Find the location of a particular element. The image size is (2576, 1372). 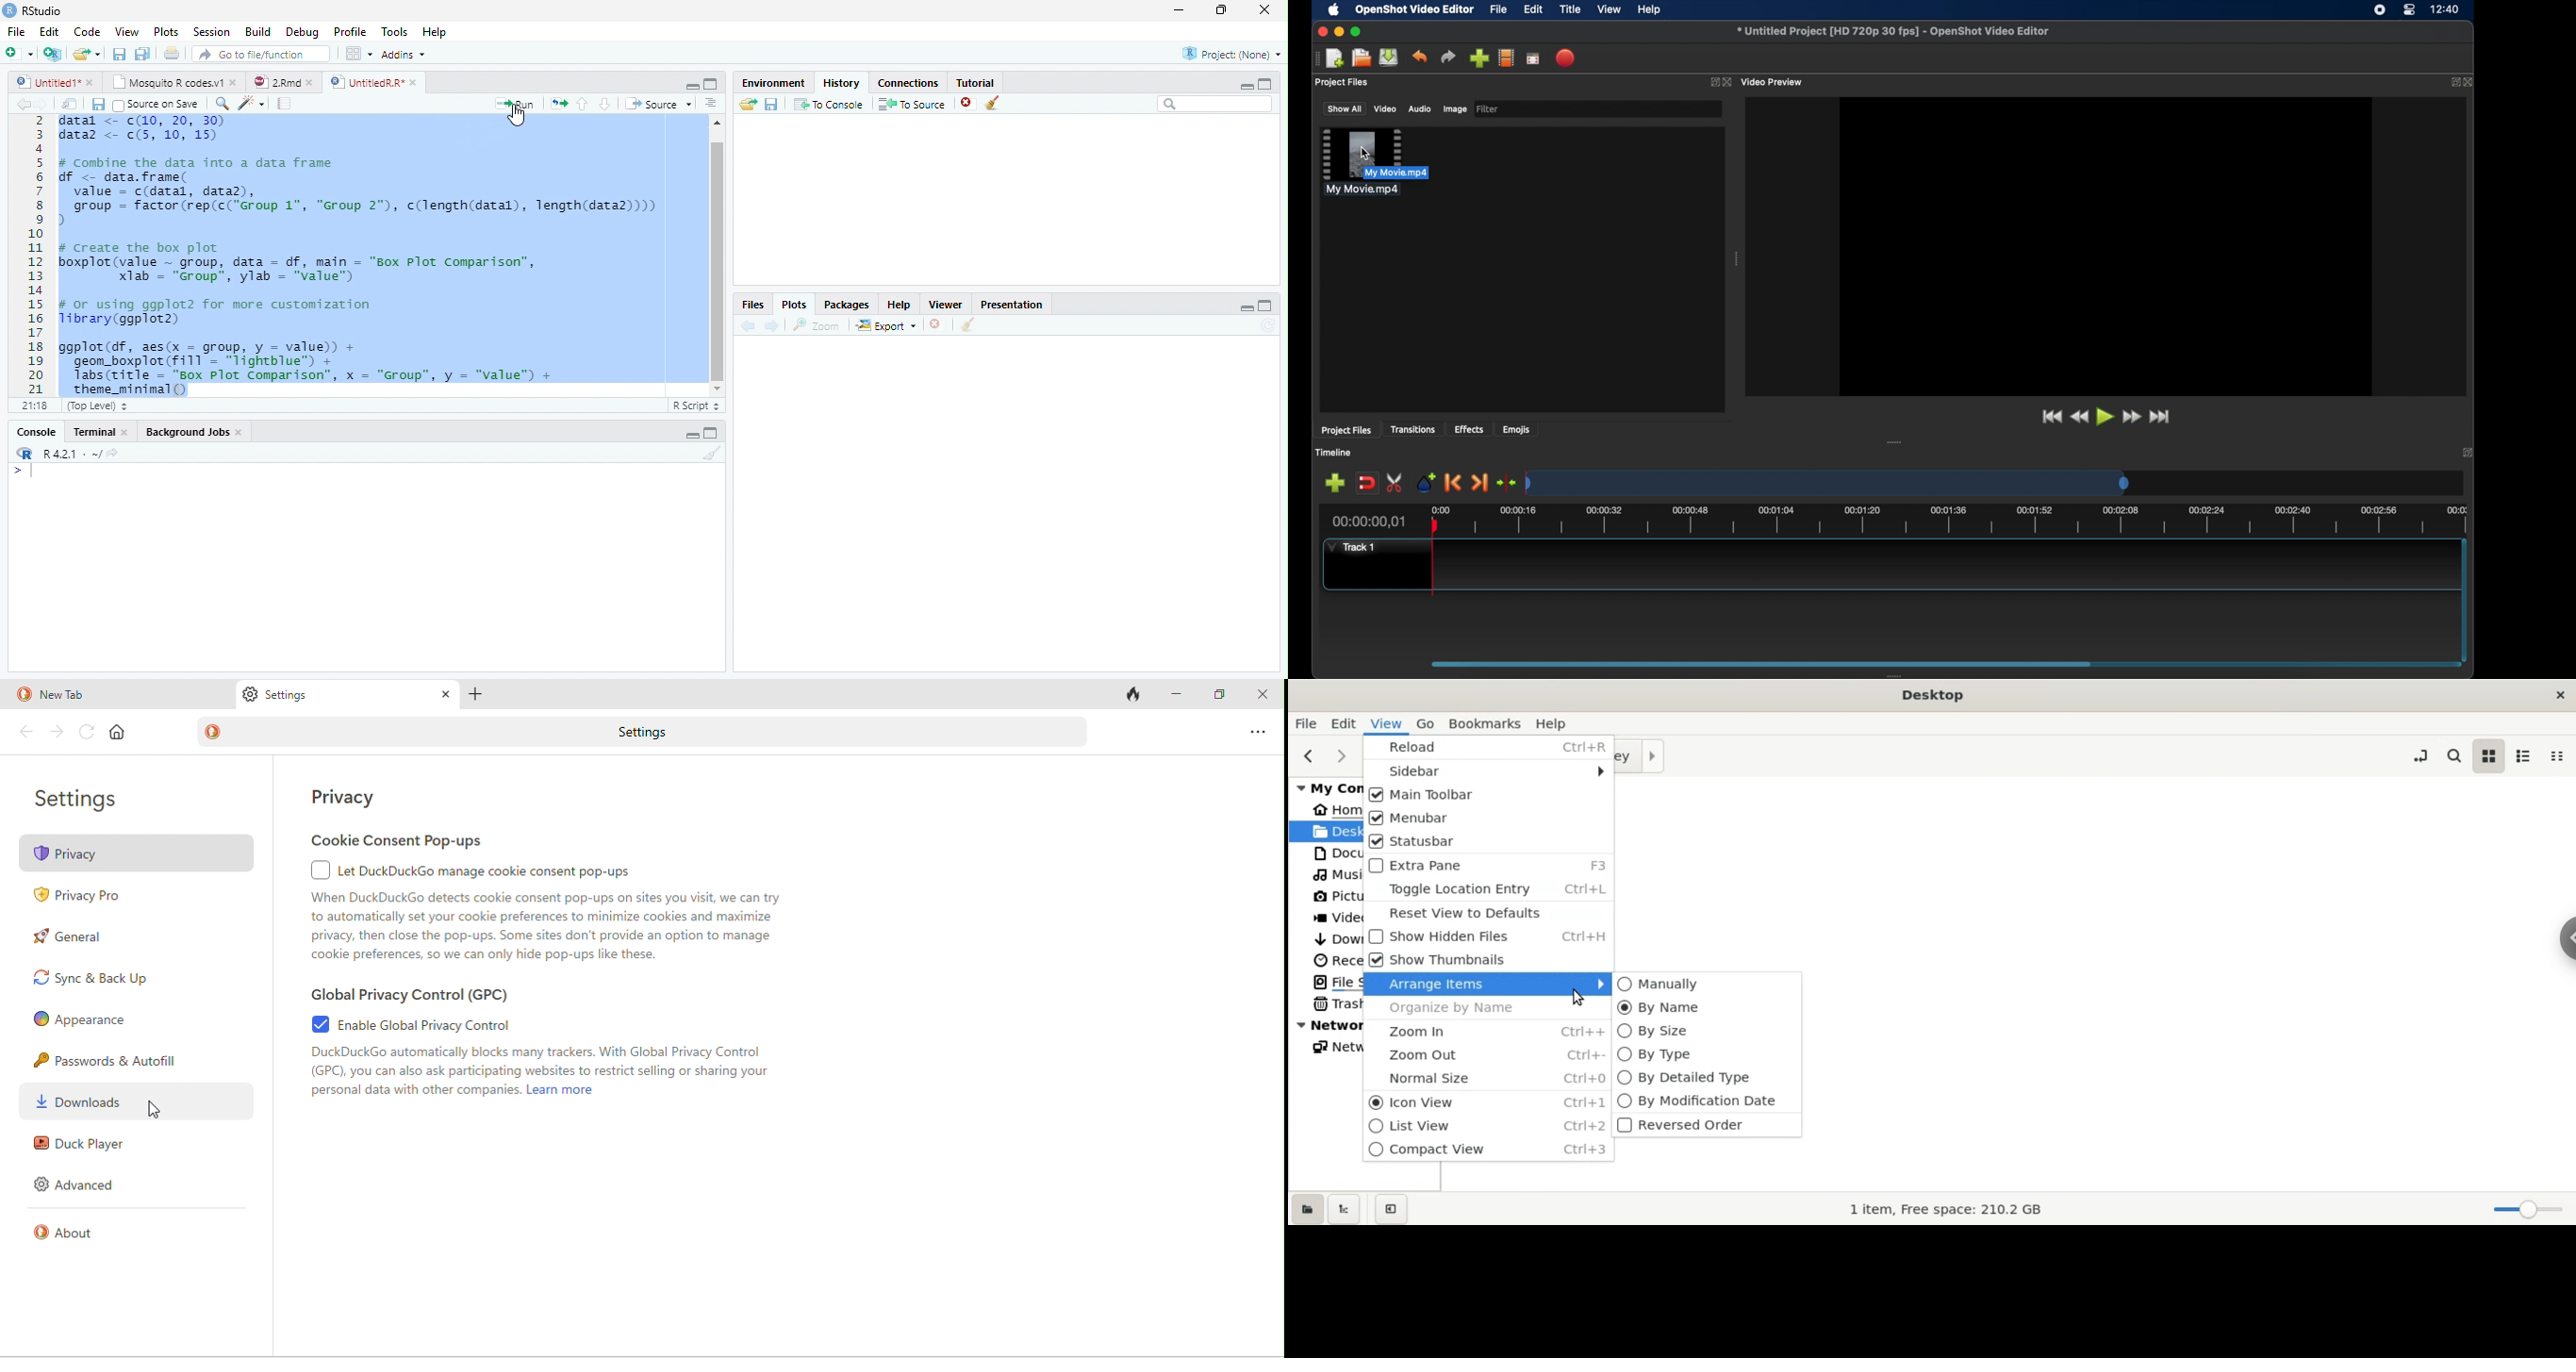

Help is located at coordinates (435, 31).